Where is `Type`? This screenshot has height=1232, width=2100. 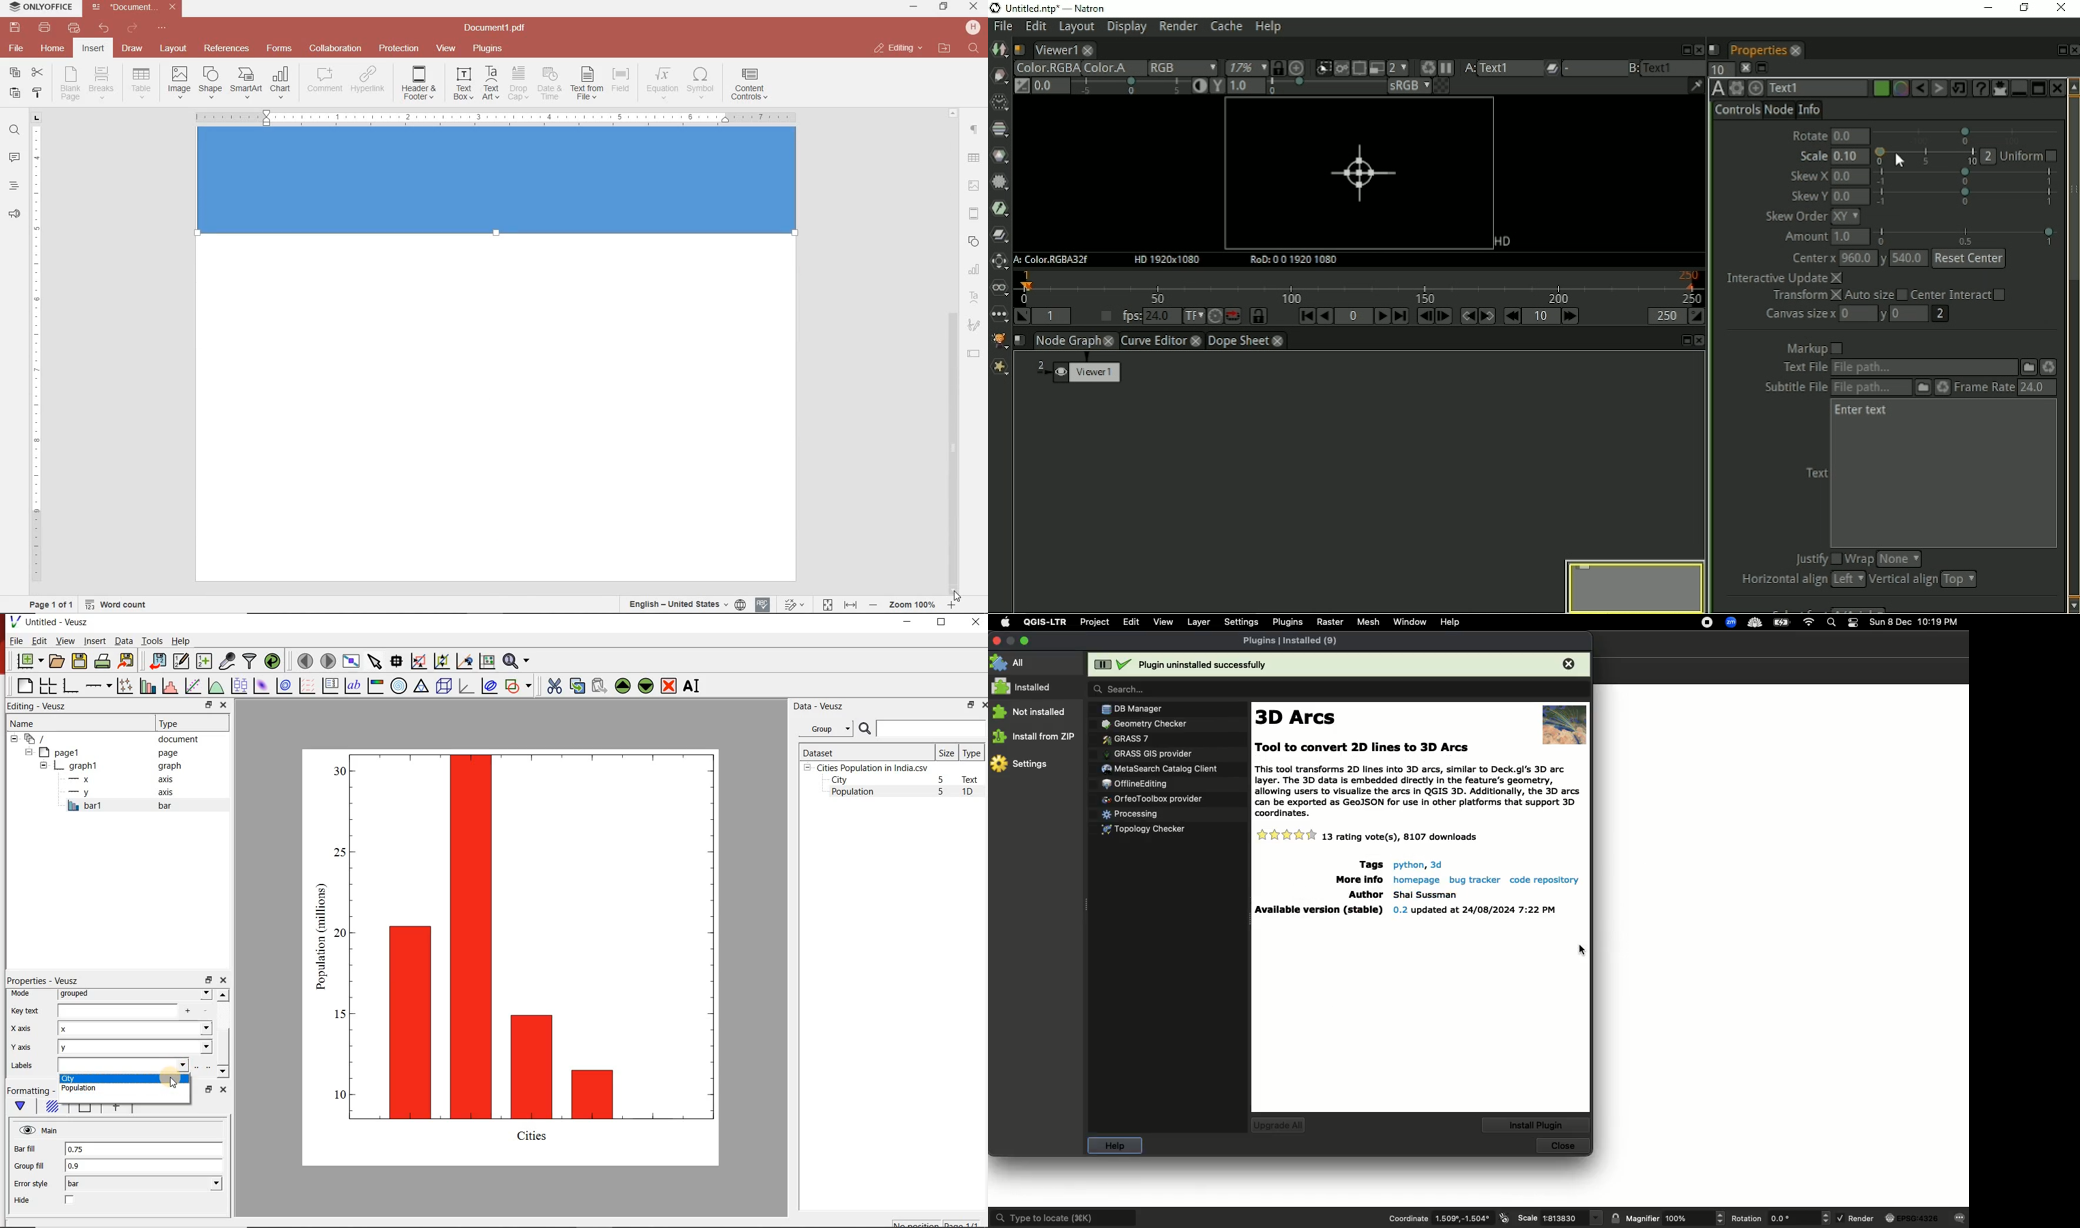
Type is located at coordinates (191, 723).